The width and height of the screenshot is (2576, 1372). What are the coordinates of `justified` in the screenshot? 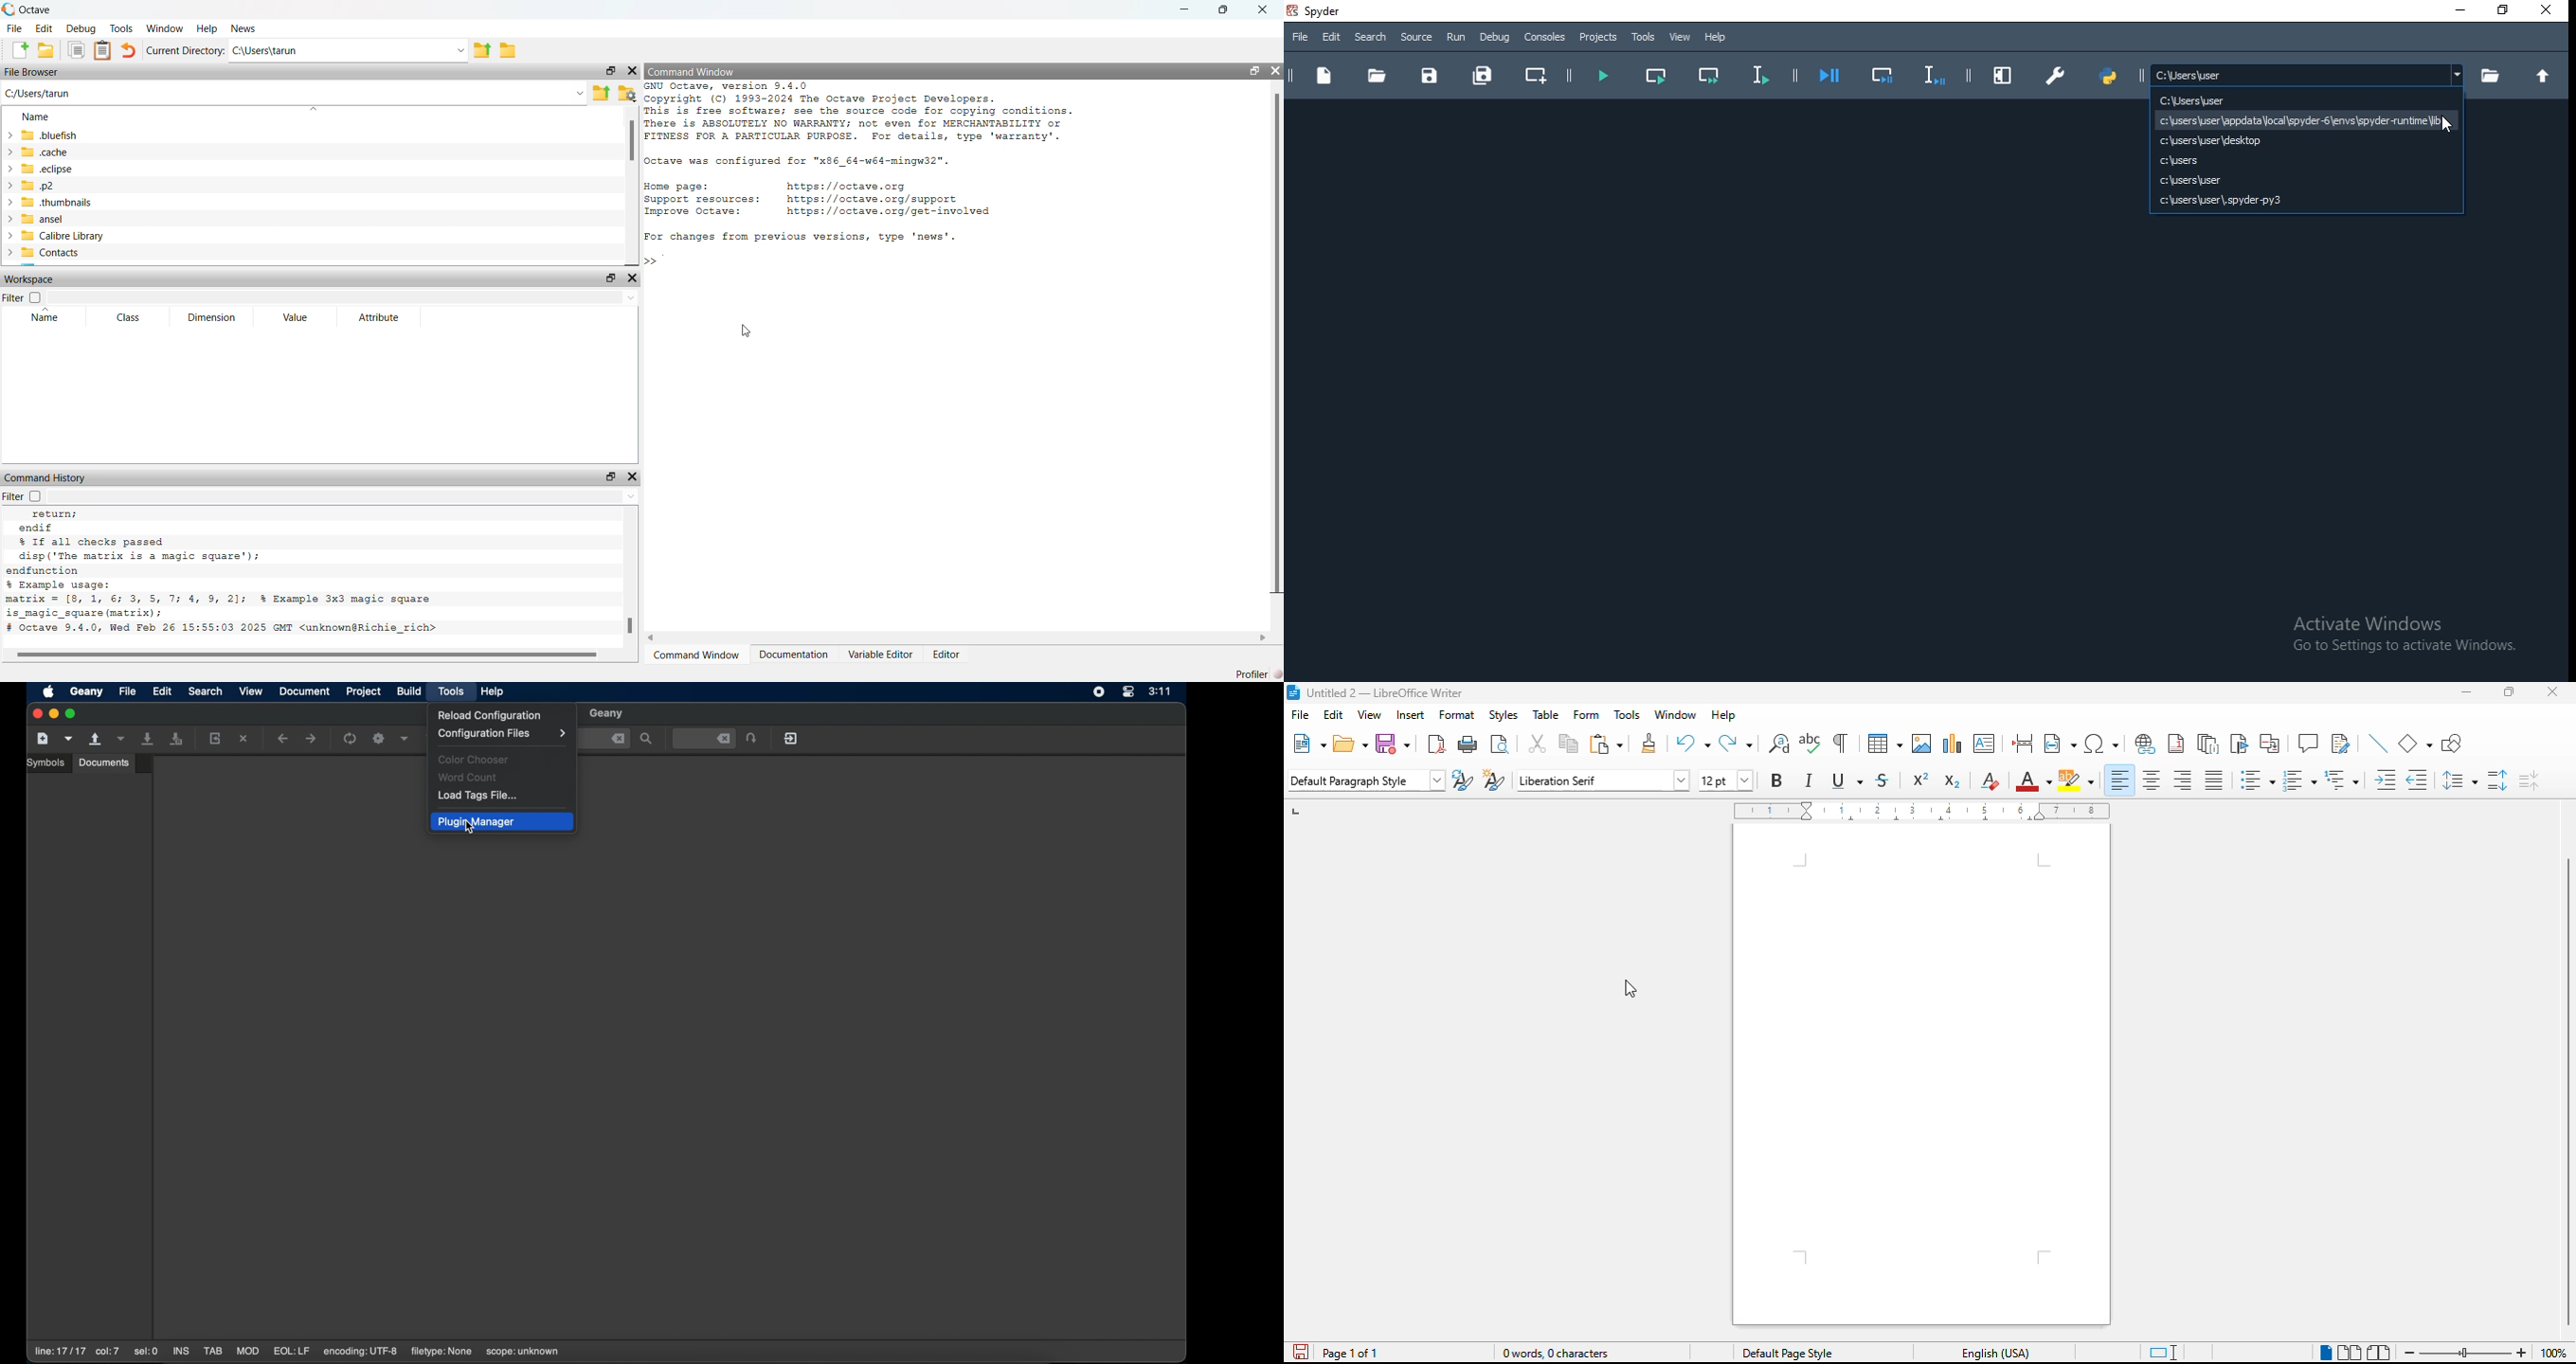 It's located at (2214, 779).